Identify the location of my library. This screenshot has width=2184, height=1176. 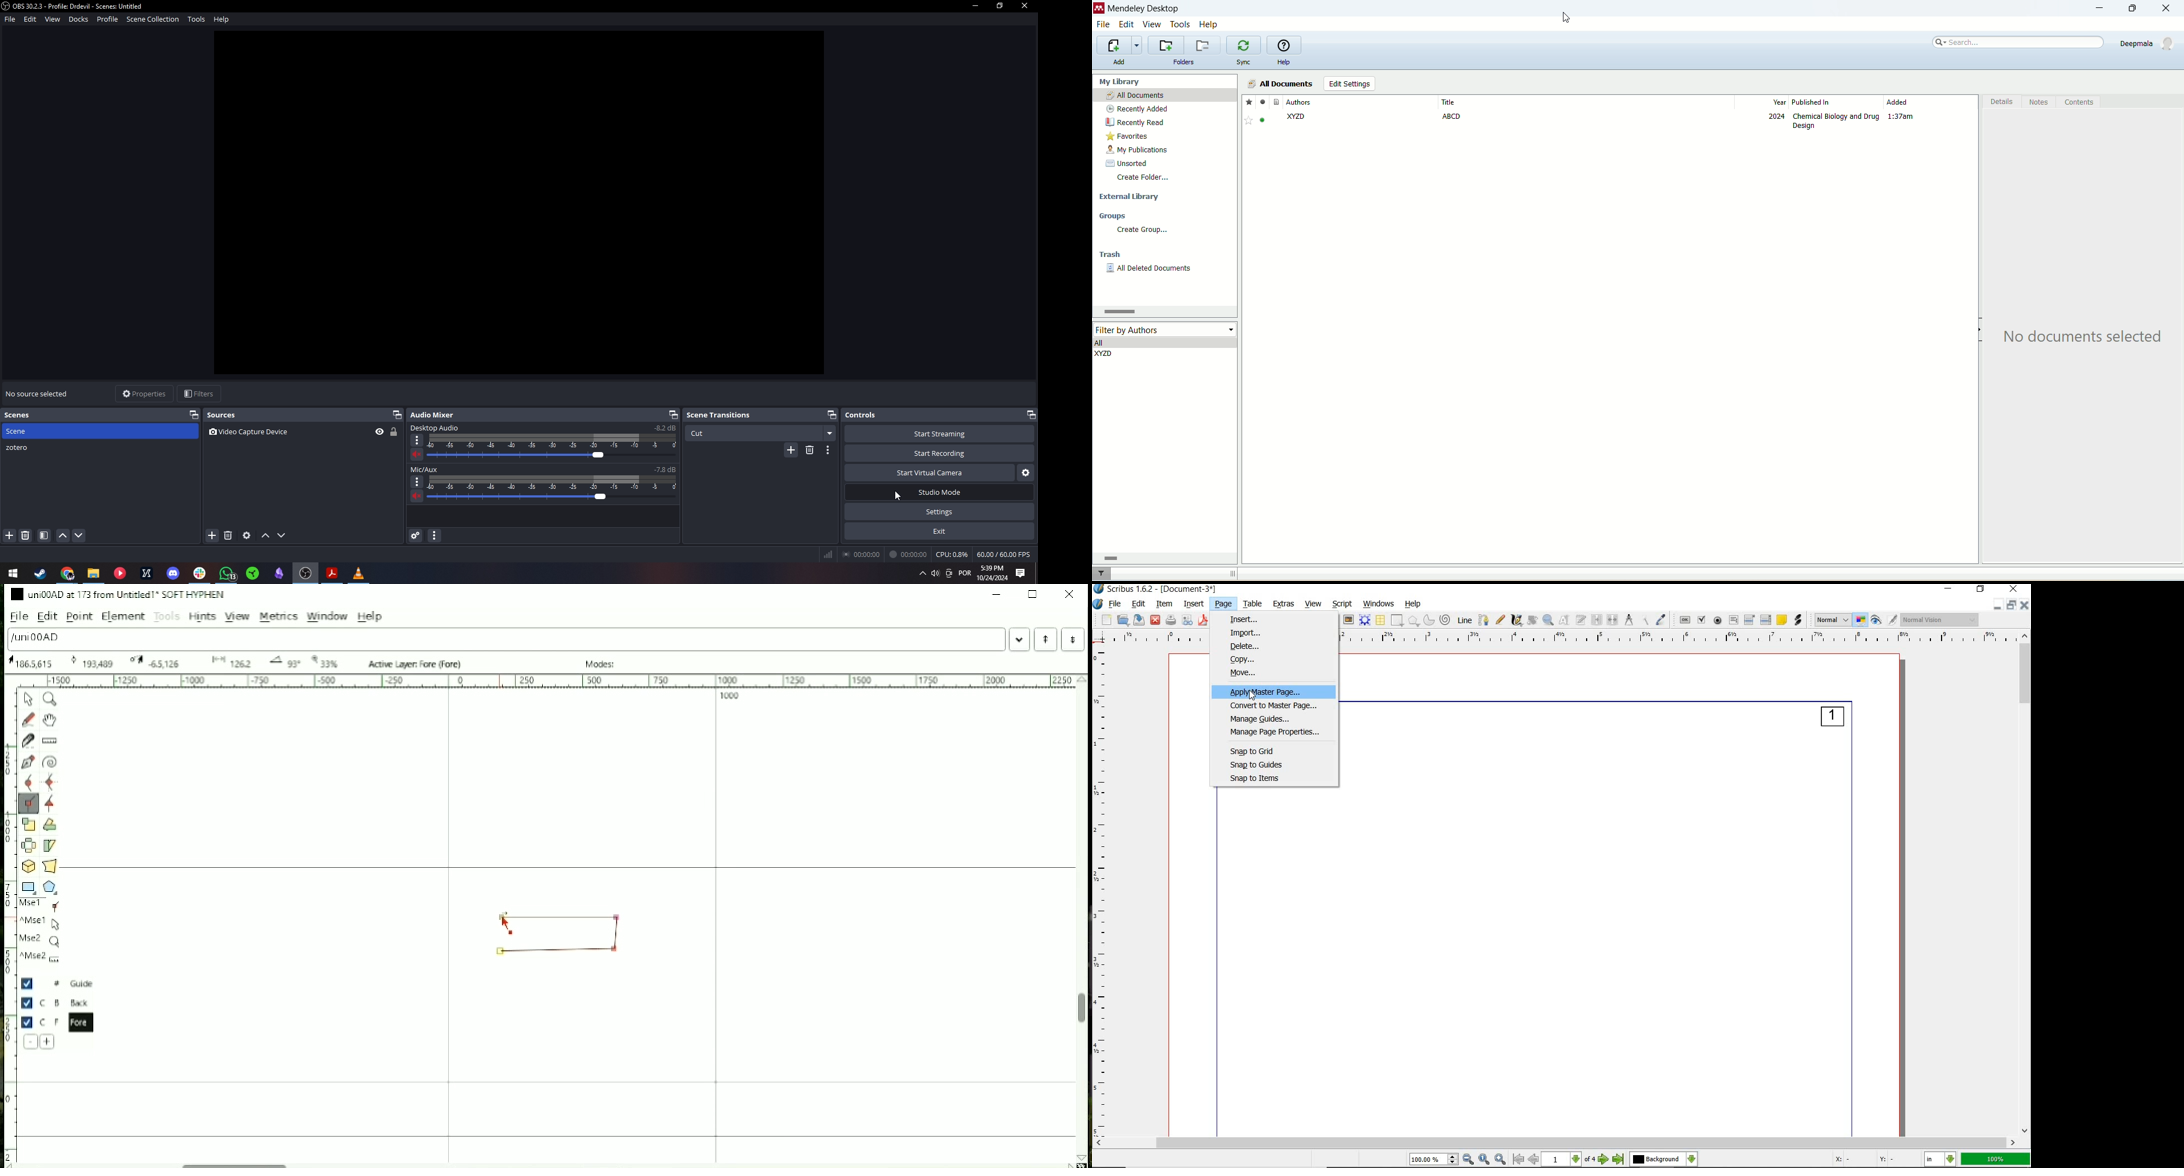
(1121, 81).